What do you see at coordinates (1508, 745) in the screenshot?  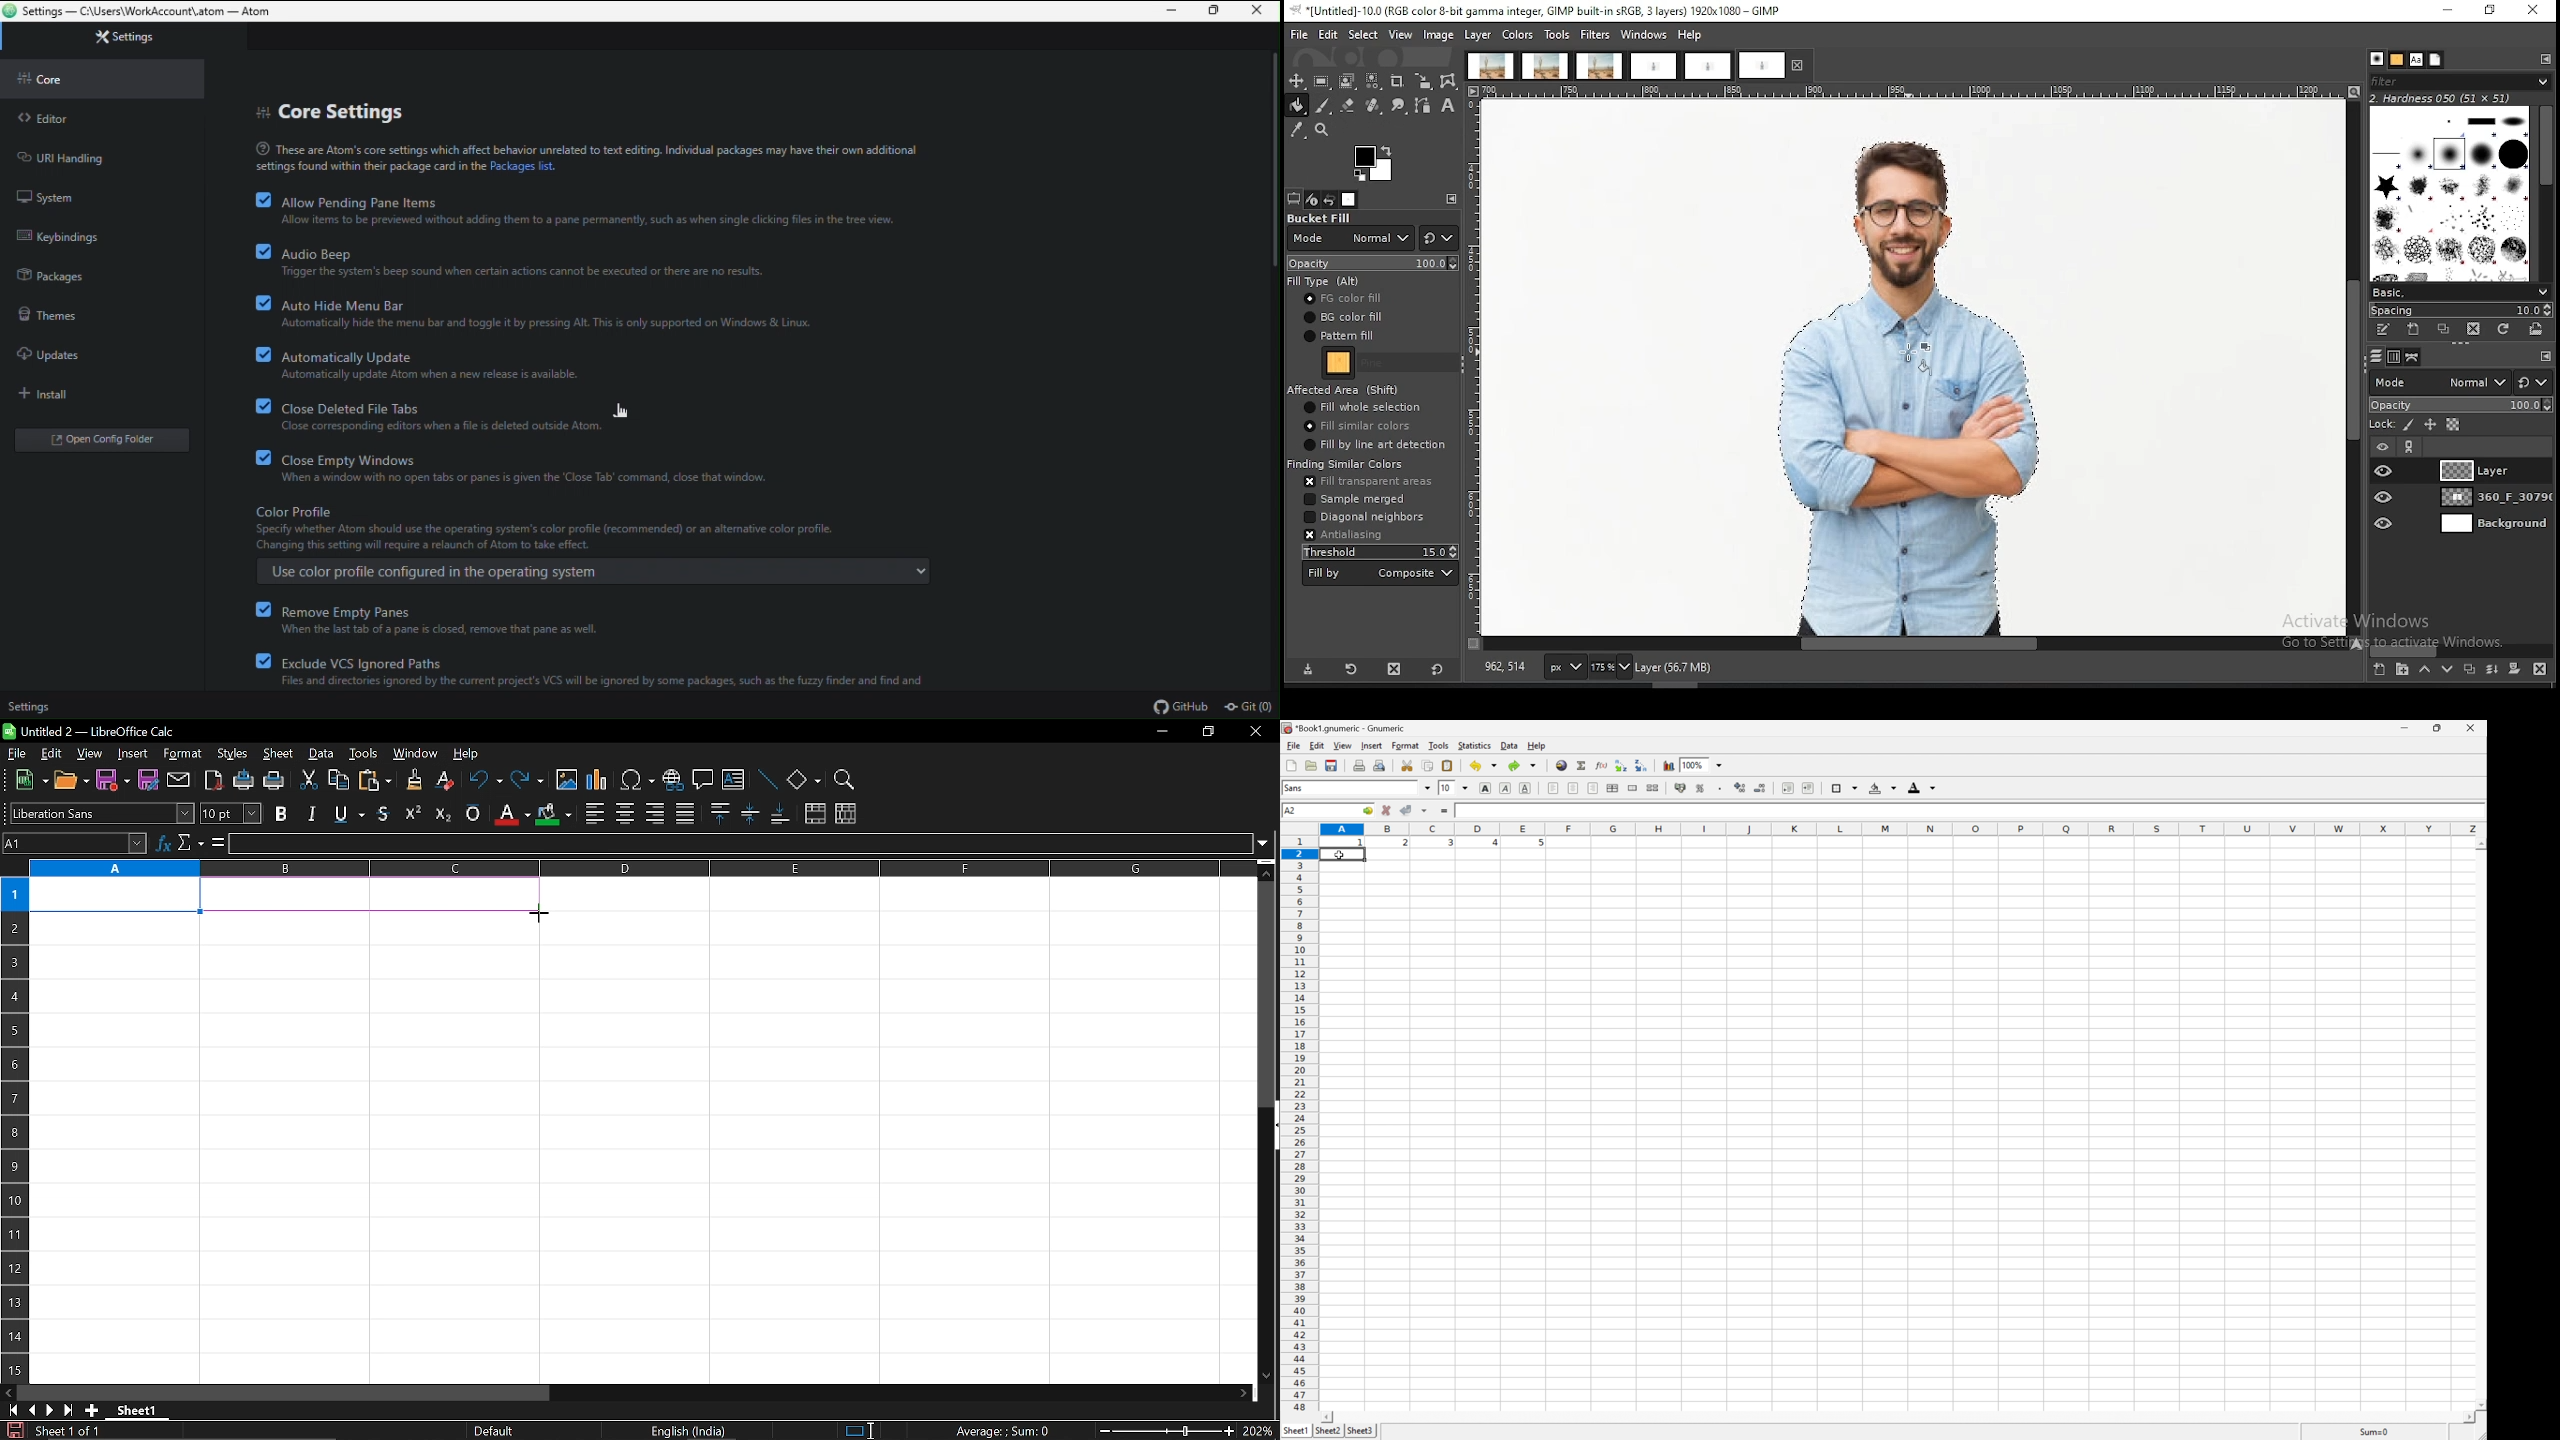 I see `data` at bounding box center [1508, 745].